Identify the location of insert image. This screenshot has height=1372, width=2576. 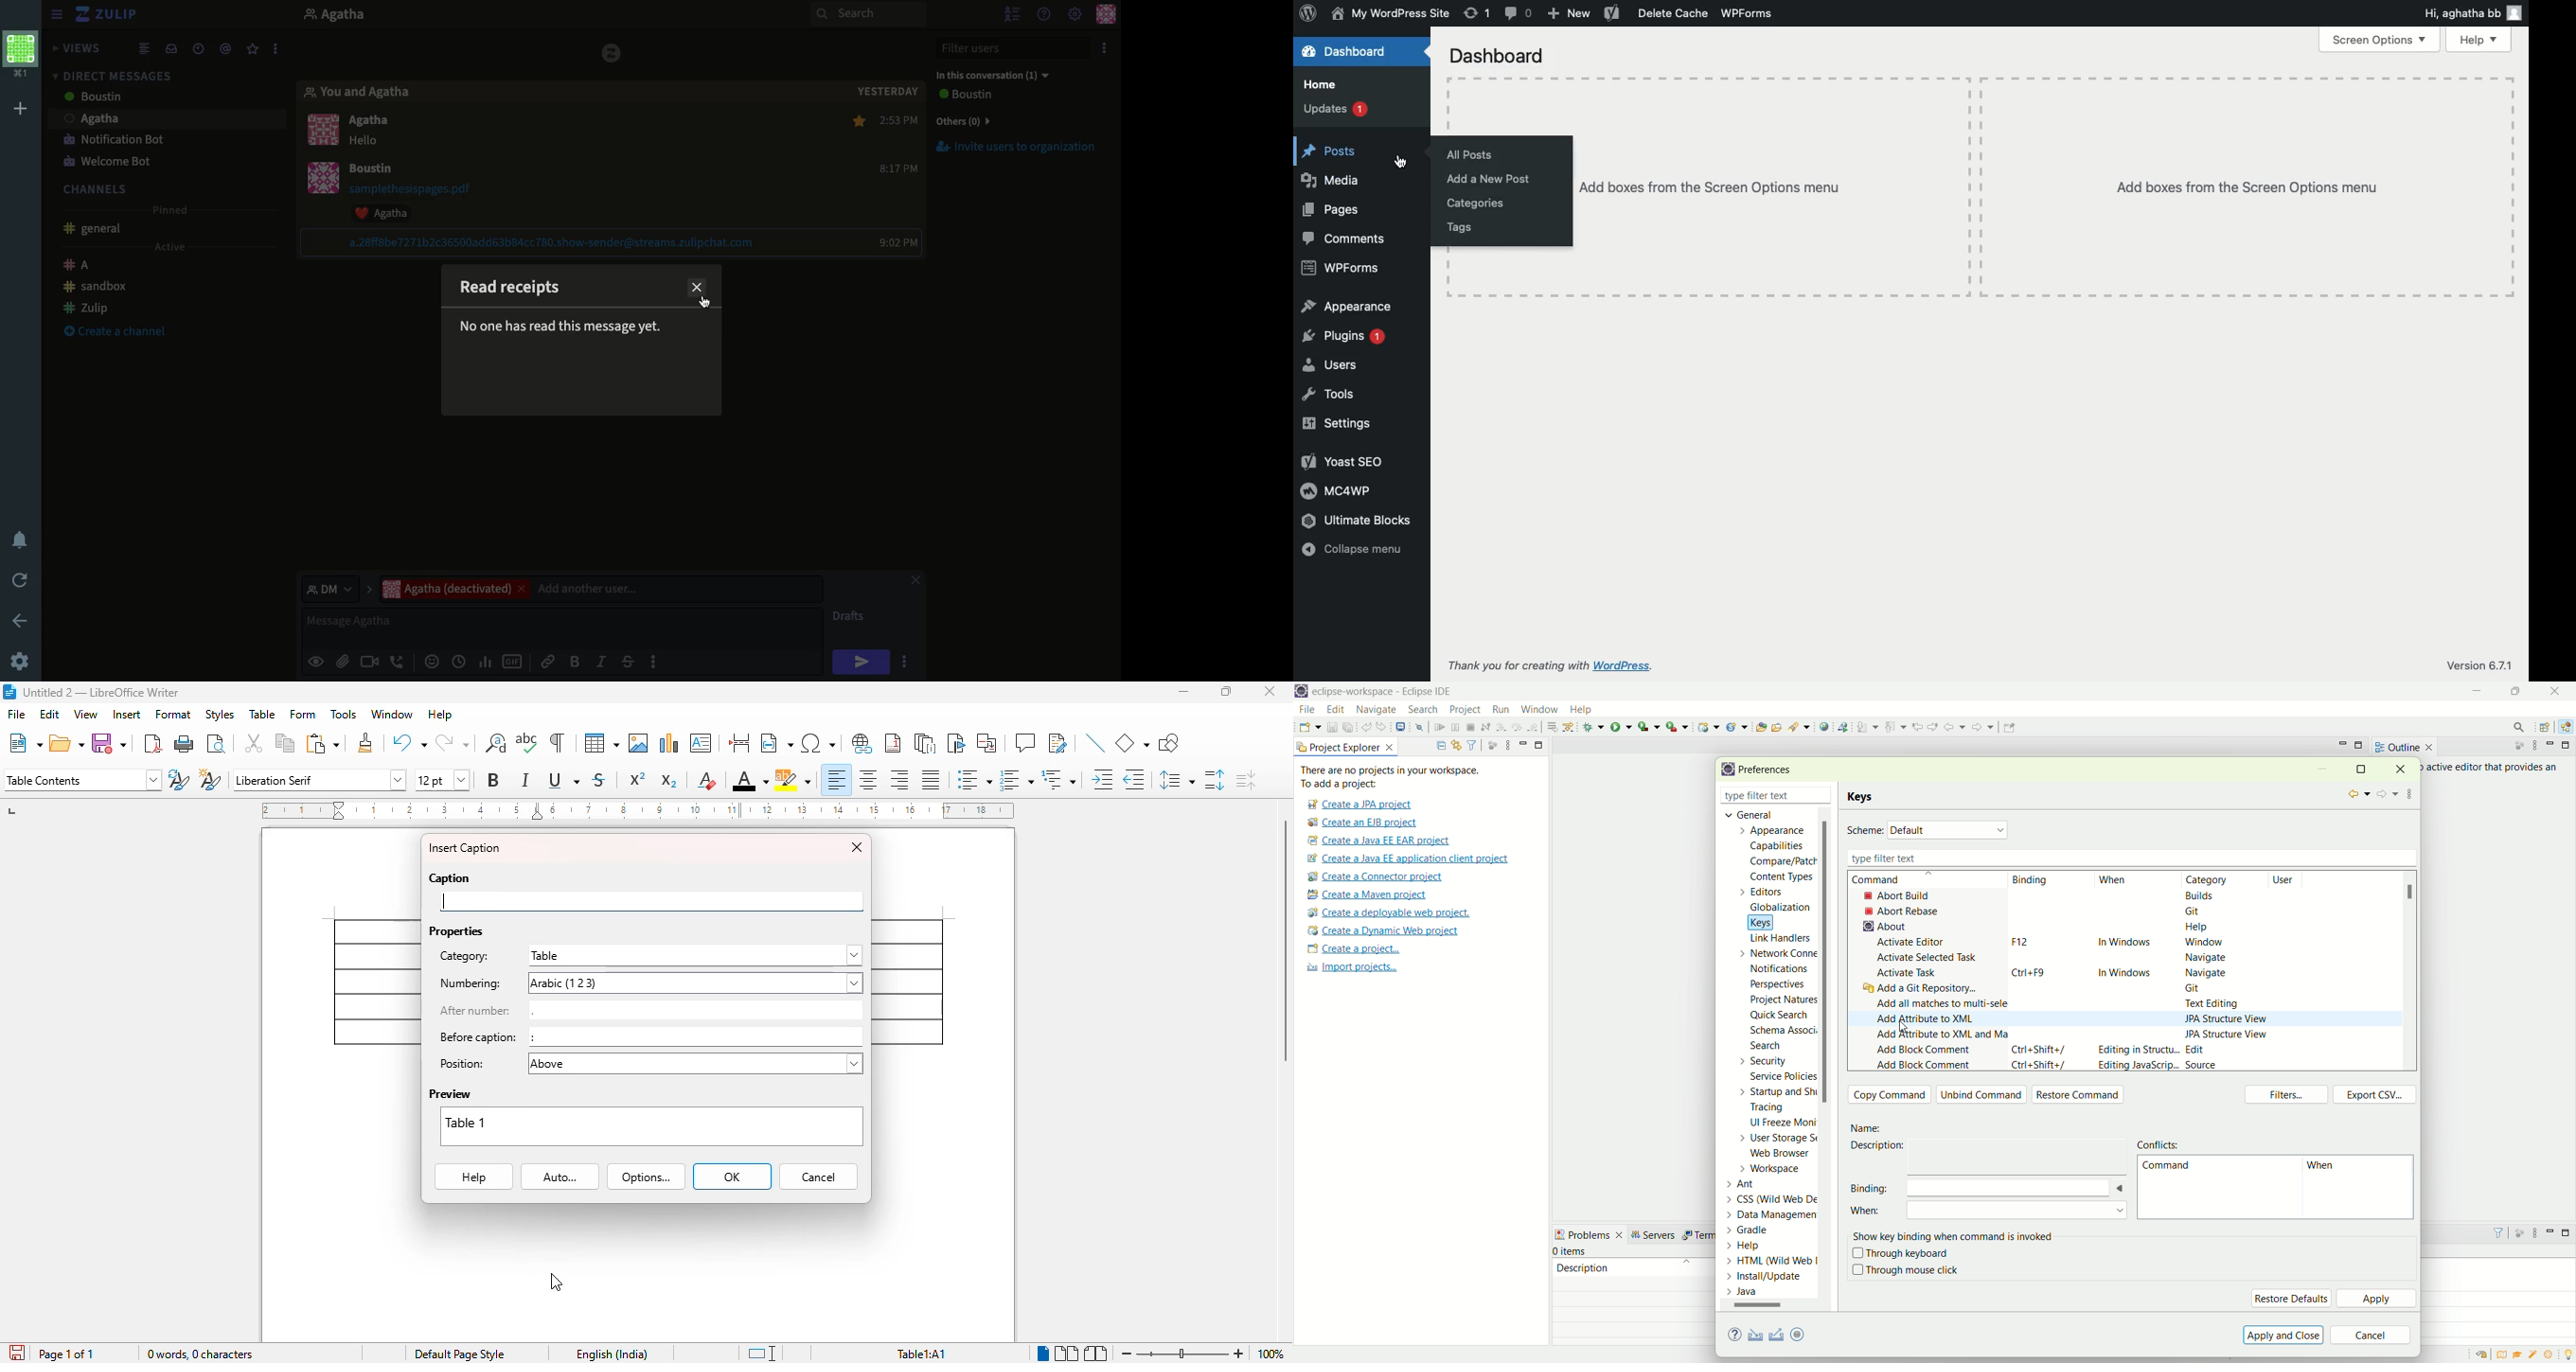
(639, 743).